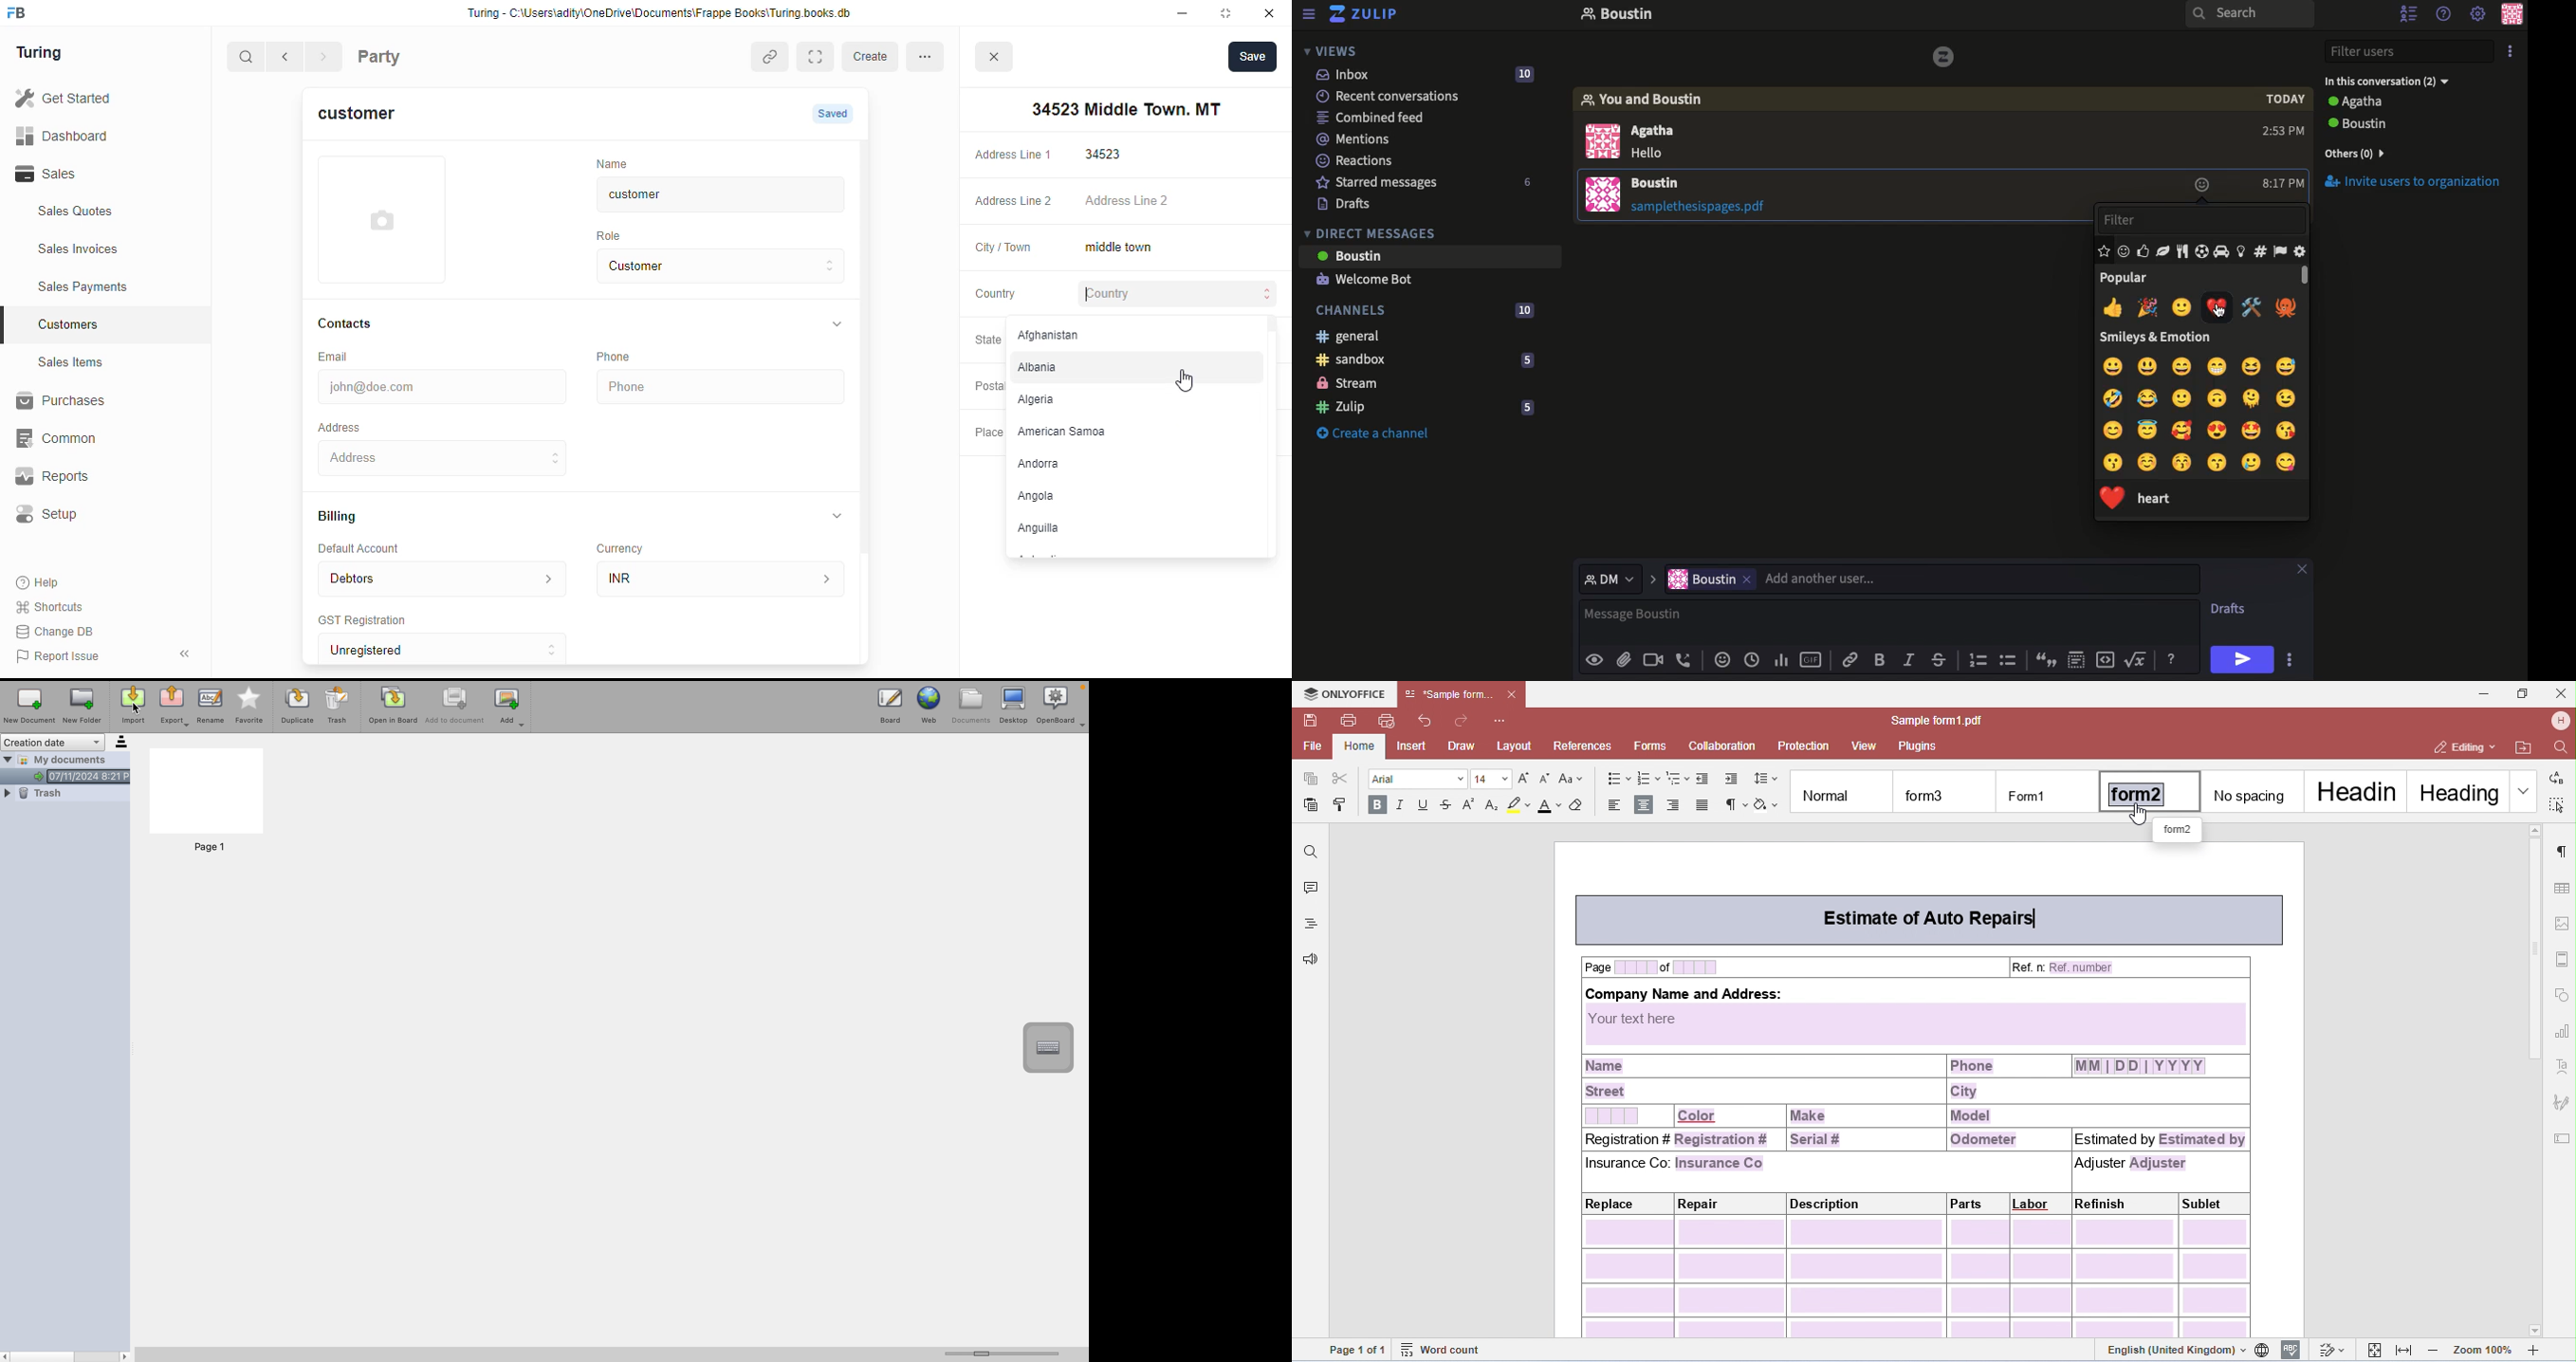 This screenshot has width=2576, height=1372. I want to click on Report Issue, so click(61, 655).